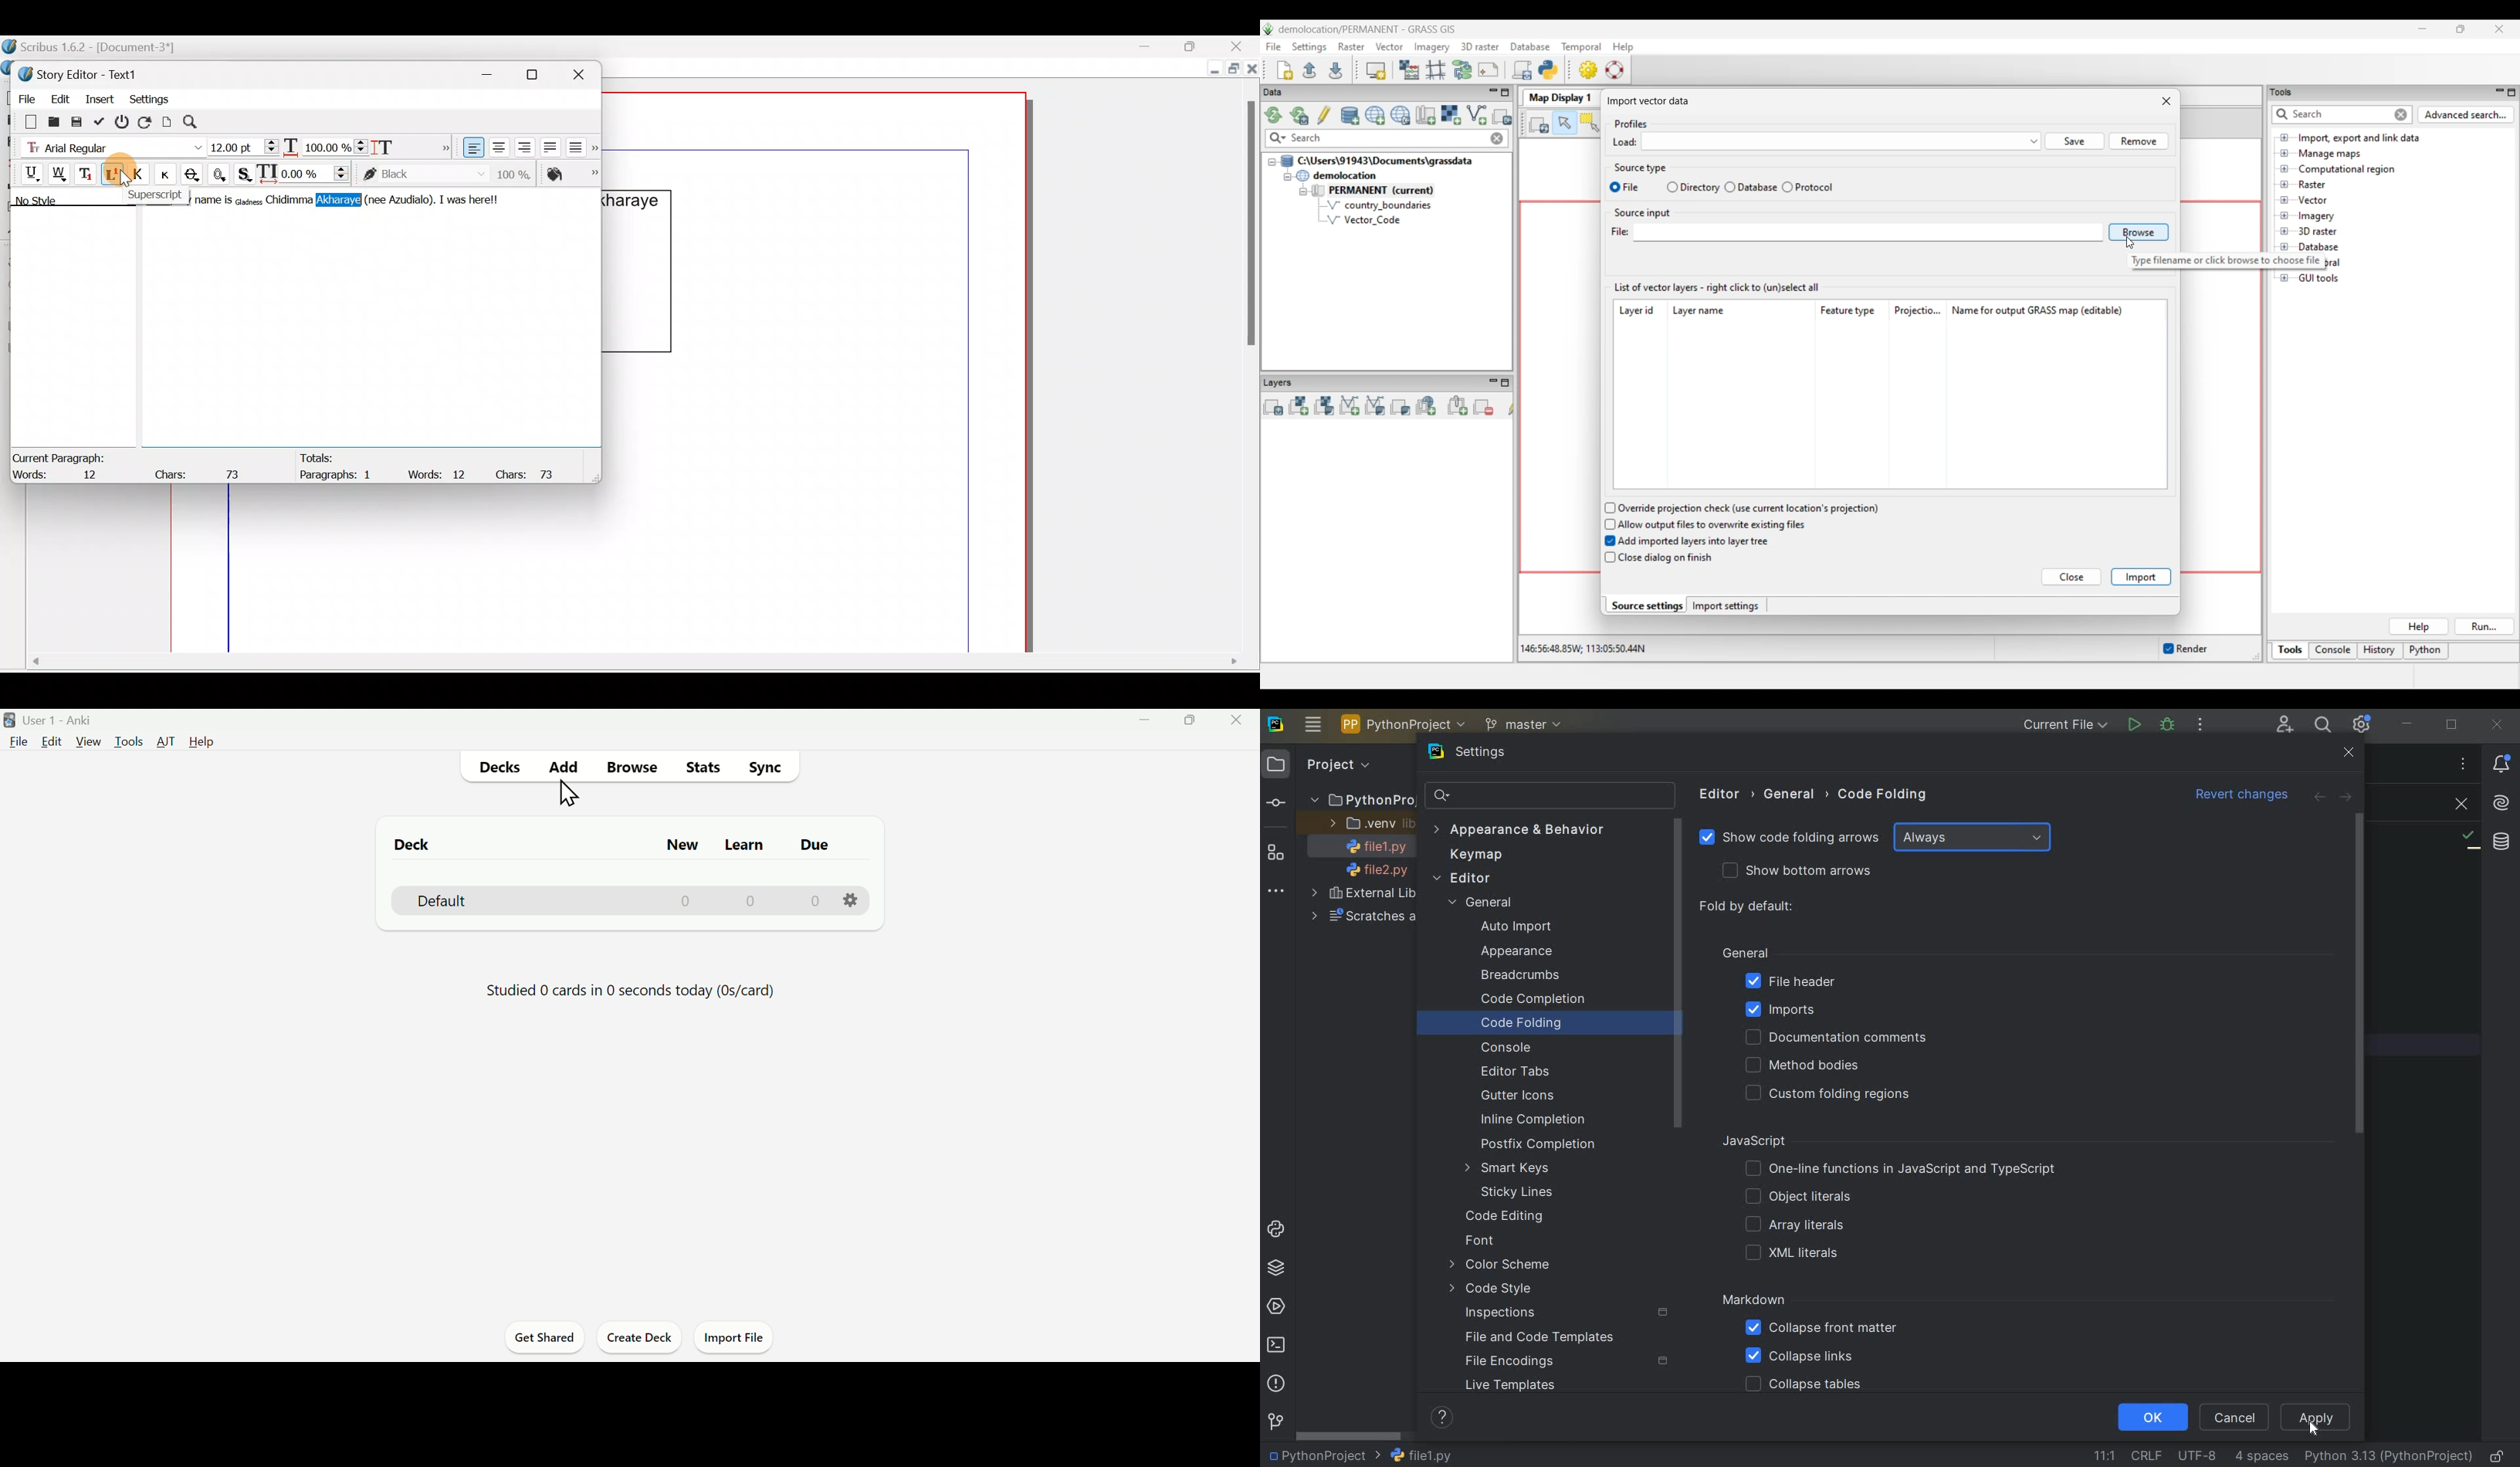  Describe the element at coordinates (1516, 927) in the screenshot. I see `AUTO IMPORT` at that location.